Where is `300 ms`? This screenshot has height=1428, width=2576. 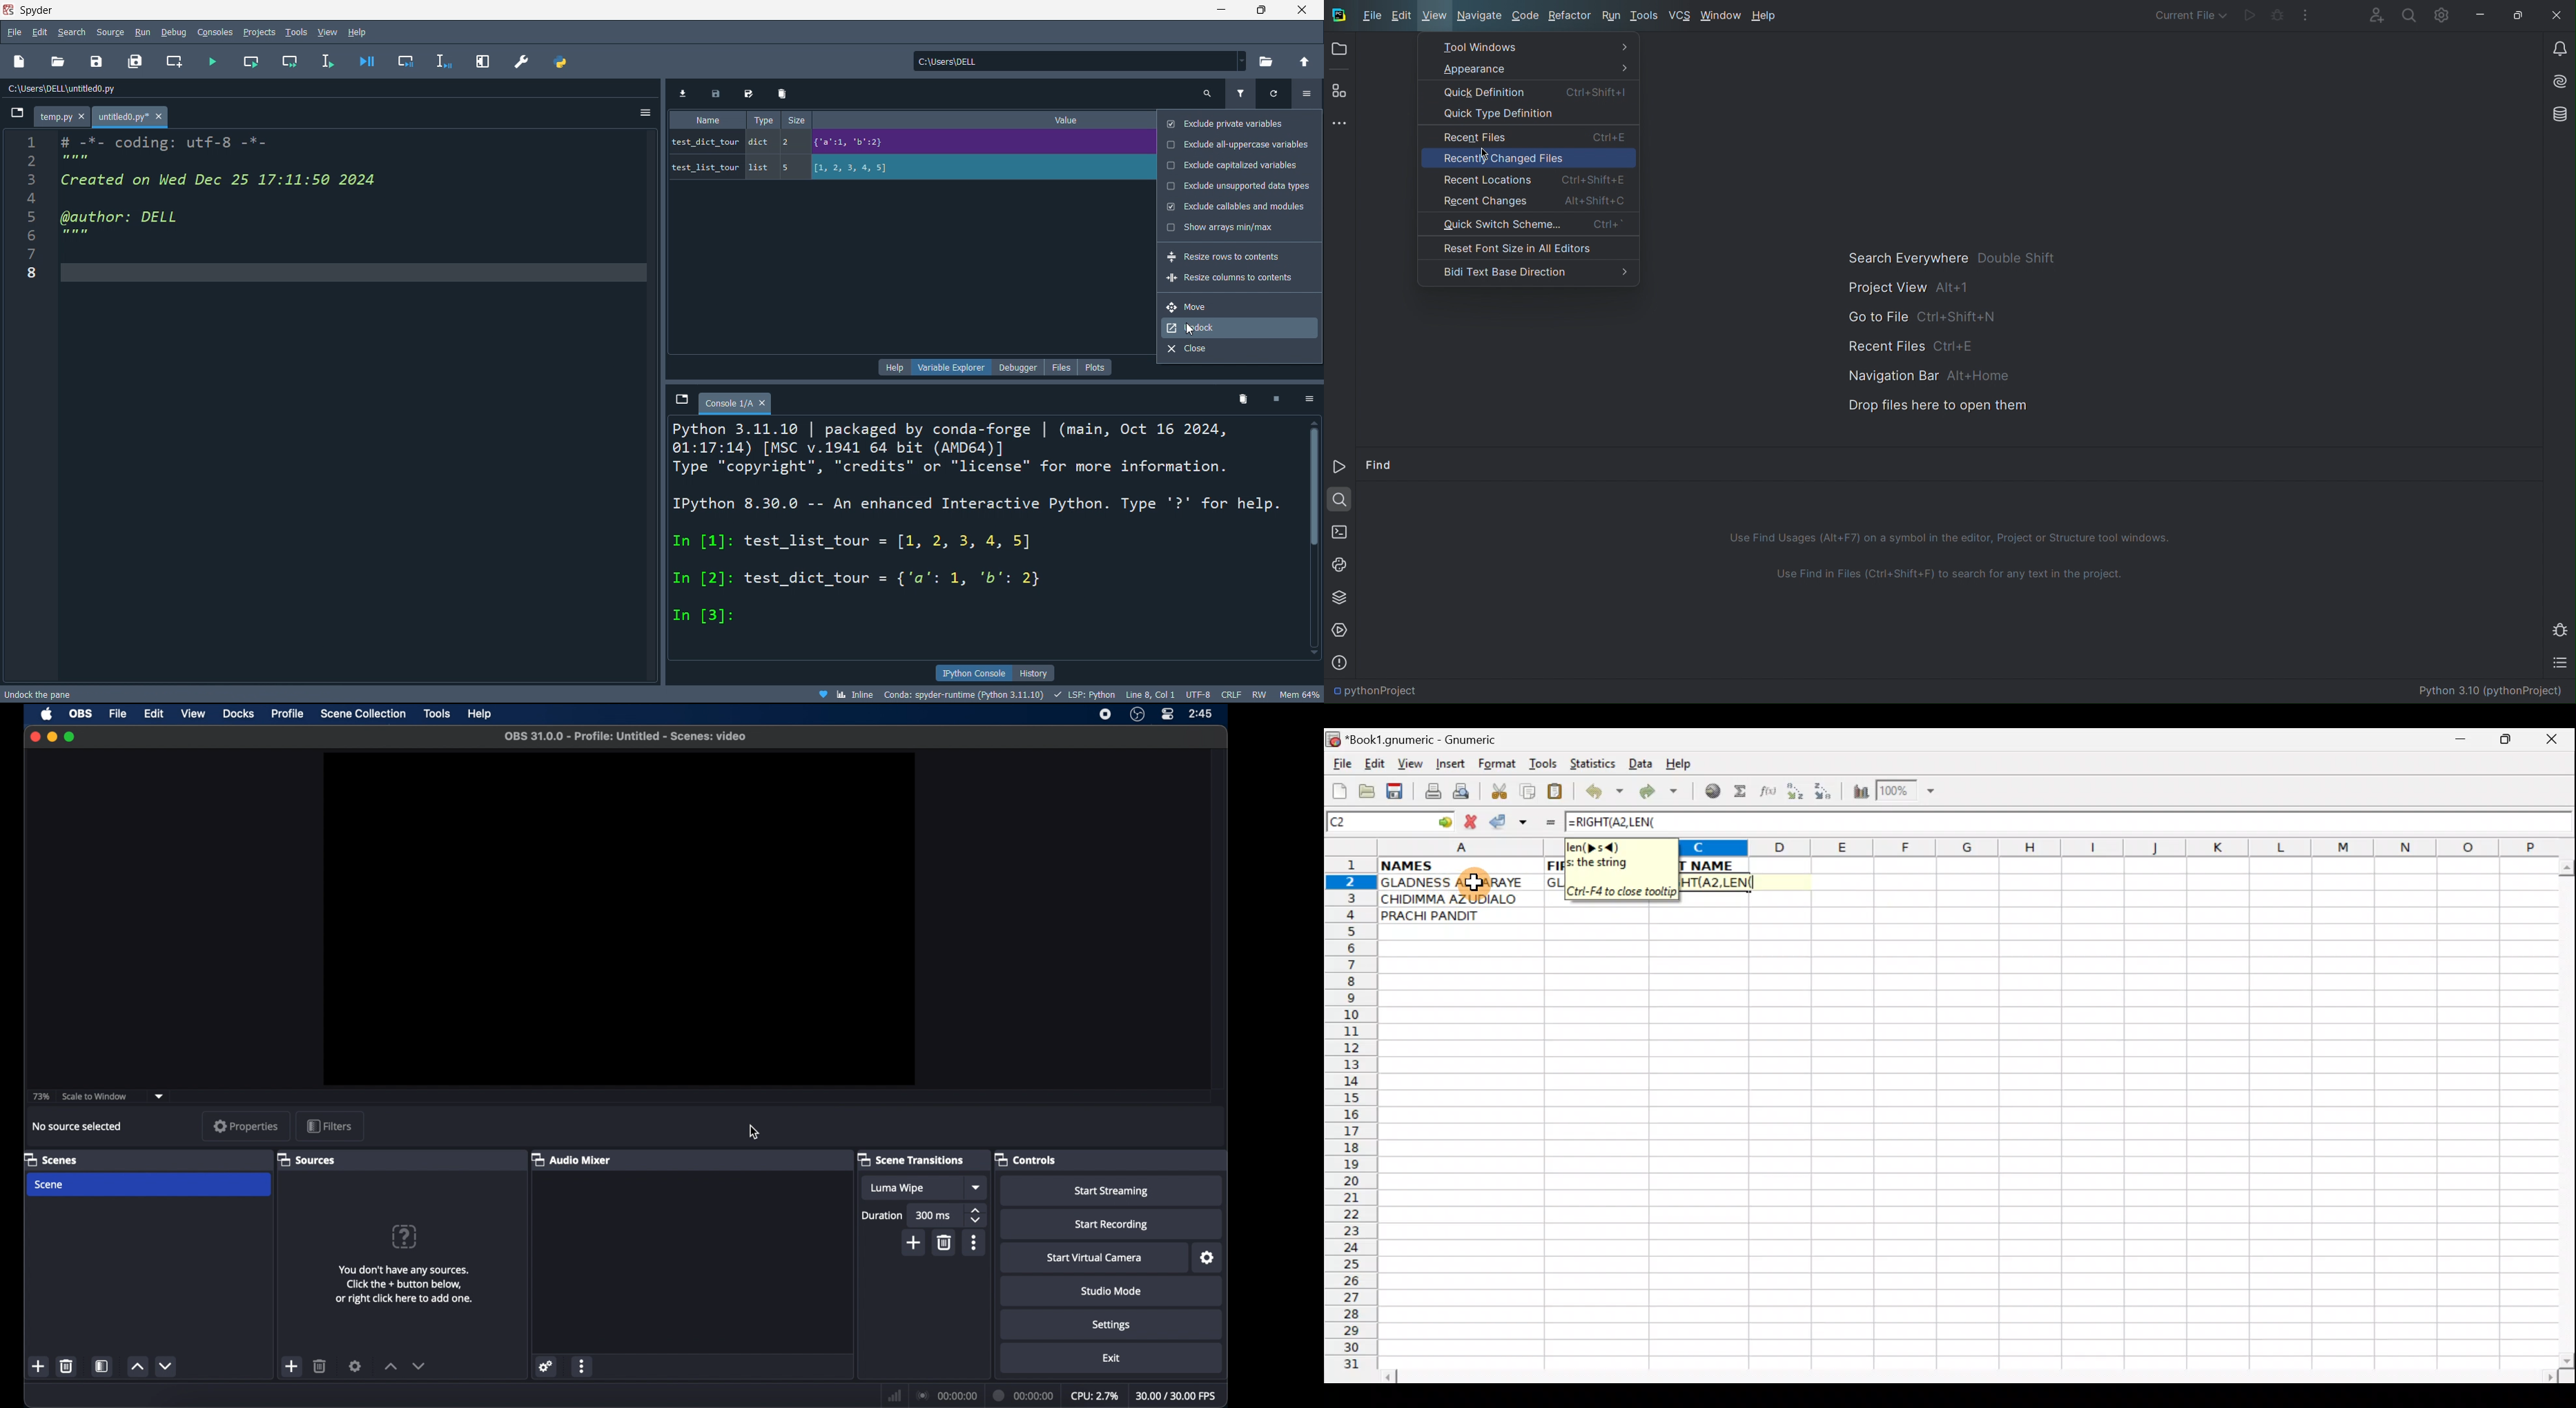 300 ms is located at coordinates (935, 1216).